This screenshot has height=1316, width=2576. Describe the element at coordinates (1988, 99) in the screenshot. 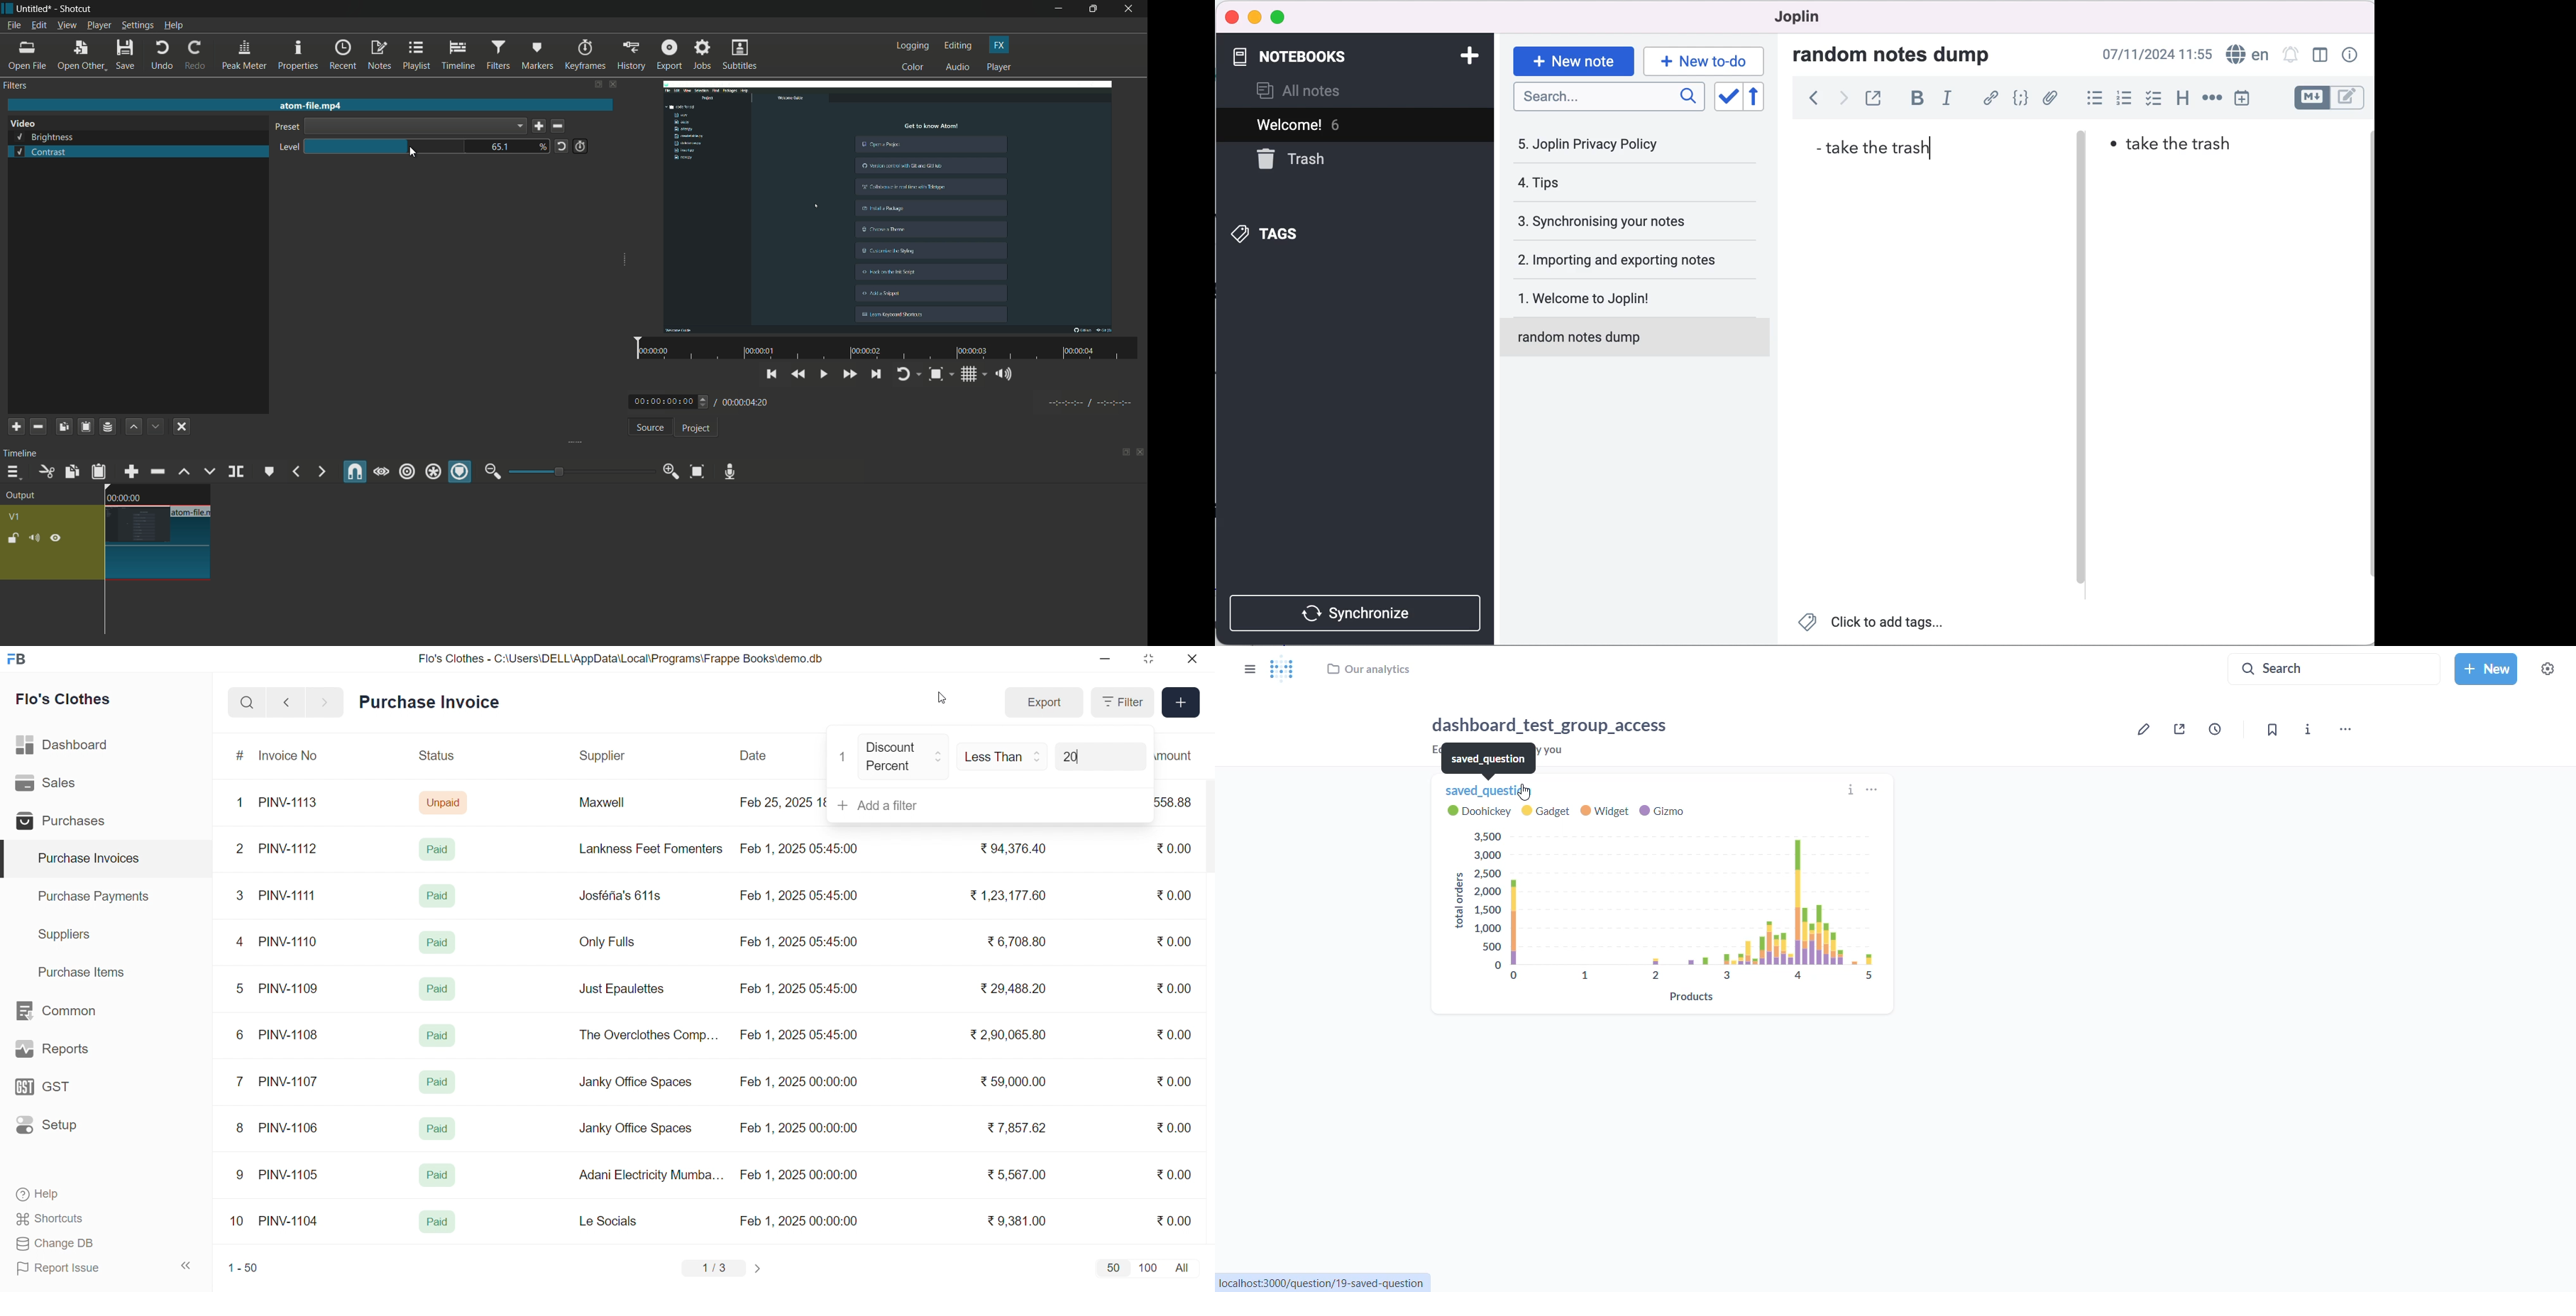

I see `hyperlink` at that location.